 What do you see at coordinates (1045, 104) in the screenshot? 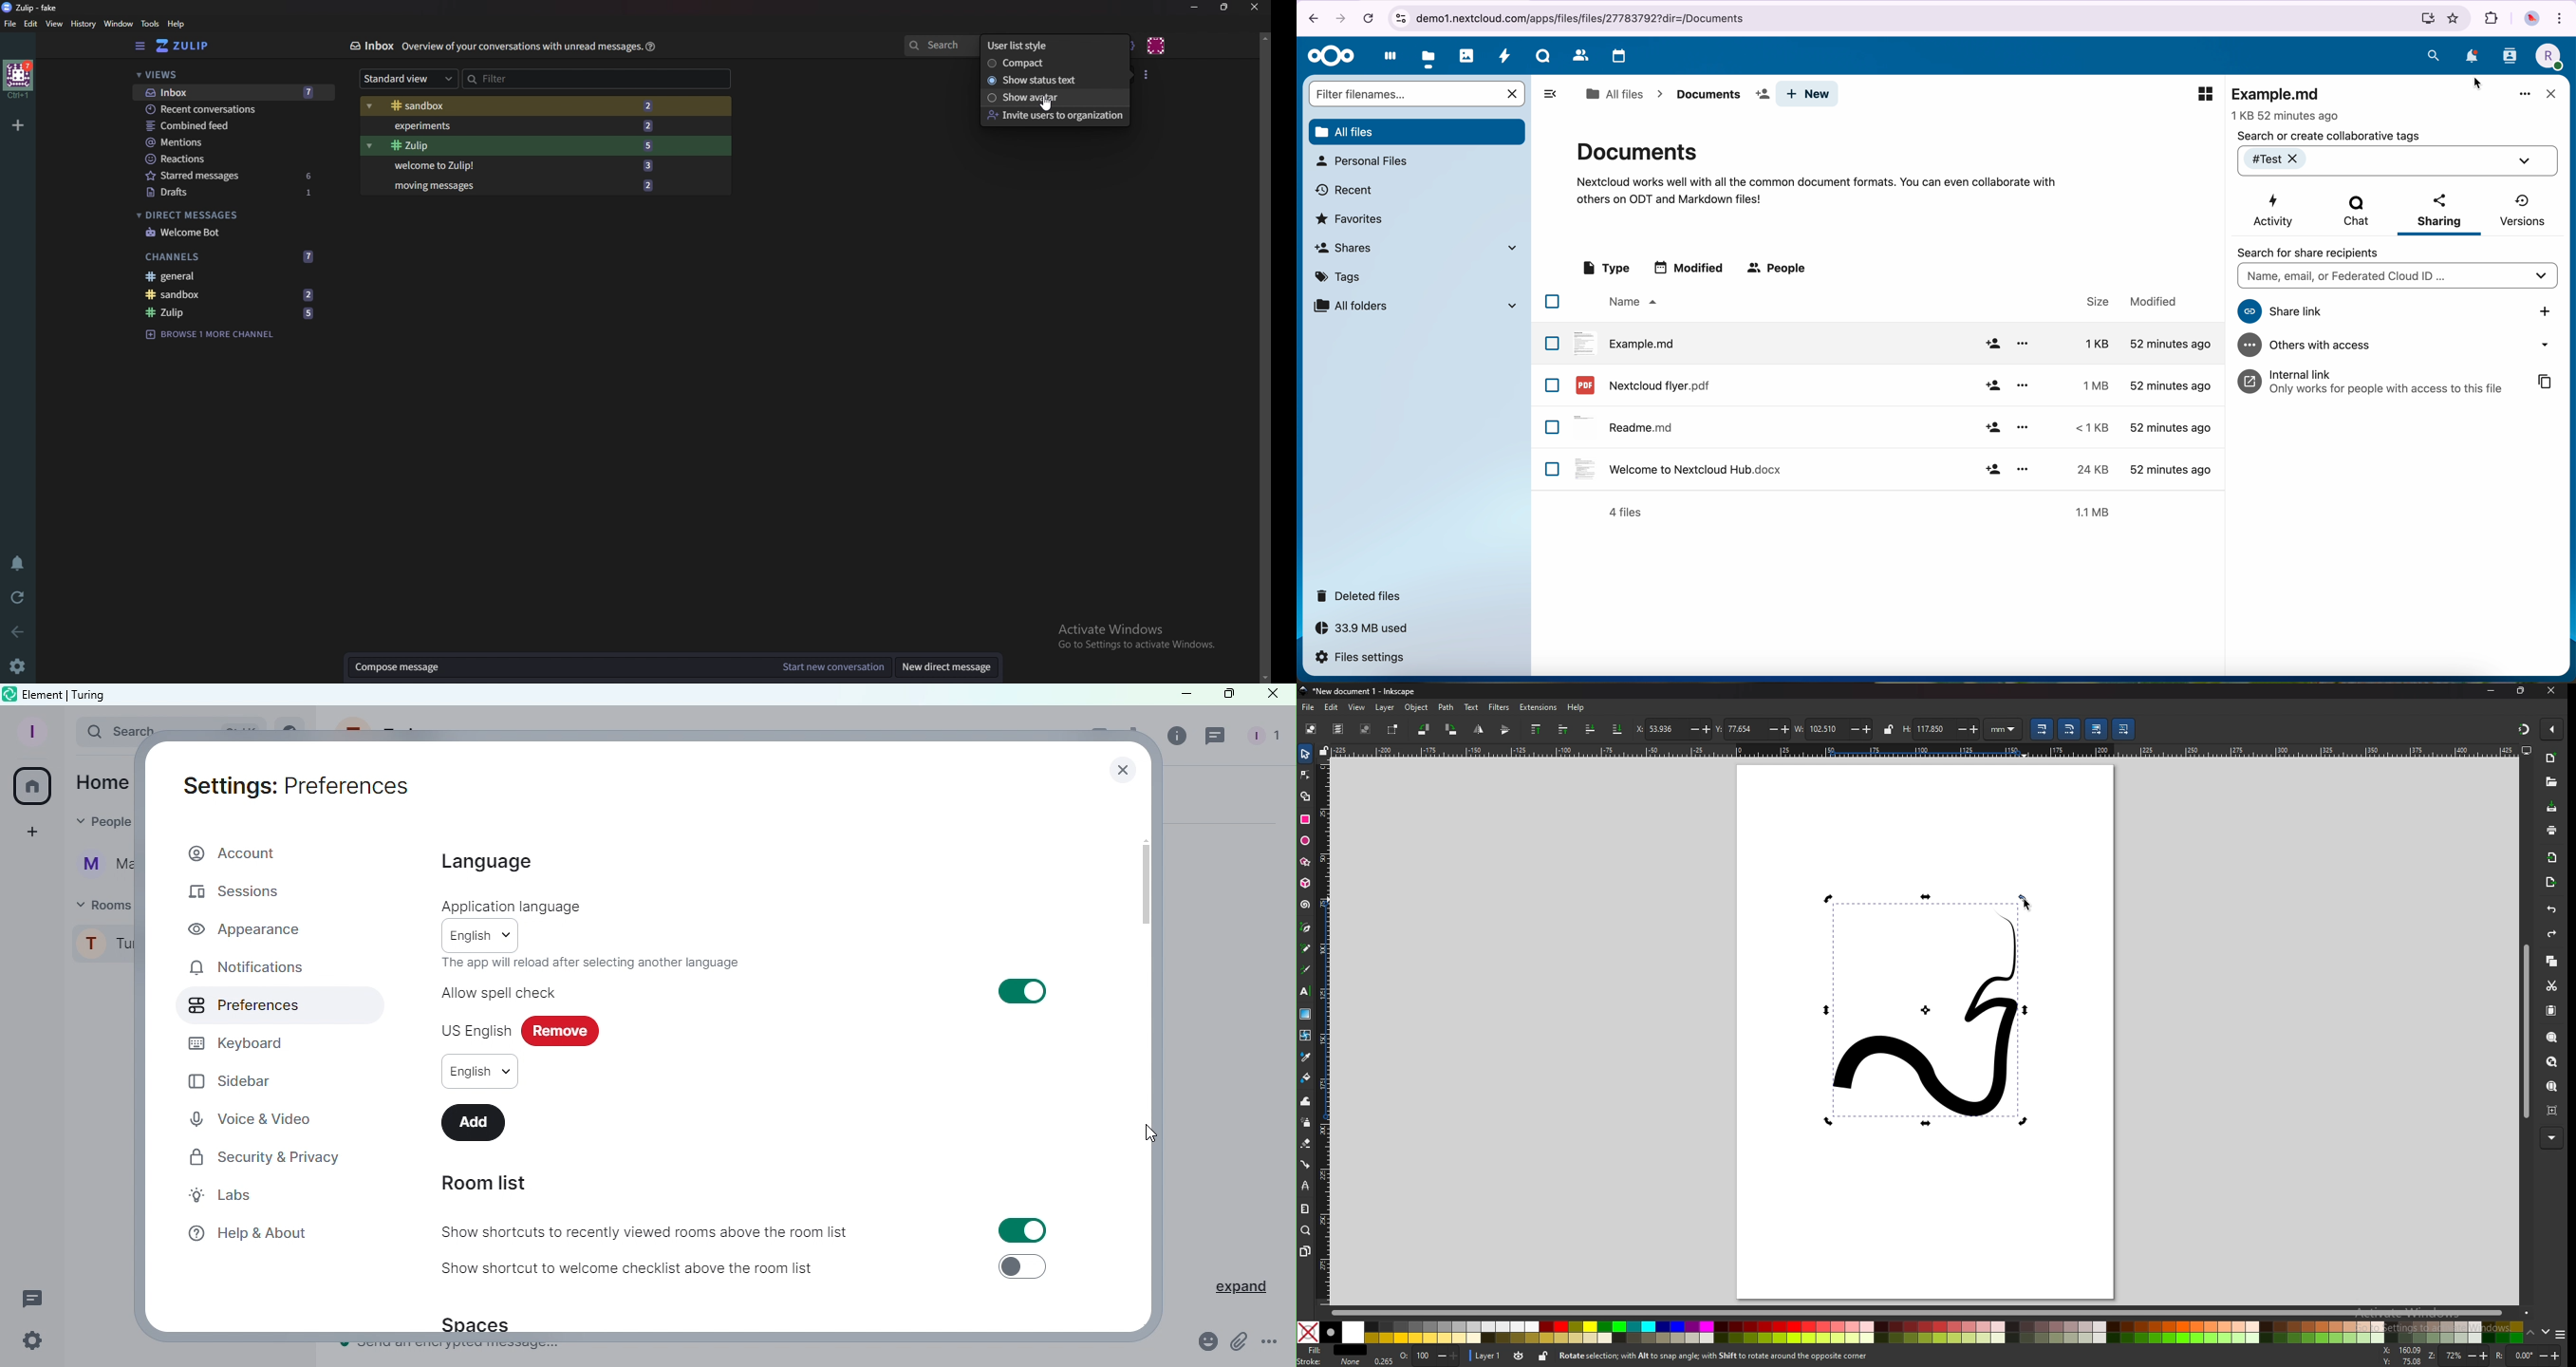
I see `cursor` at bounding box center [1045, 104].